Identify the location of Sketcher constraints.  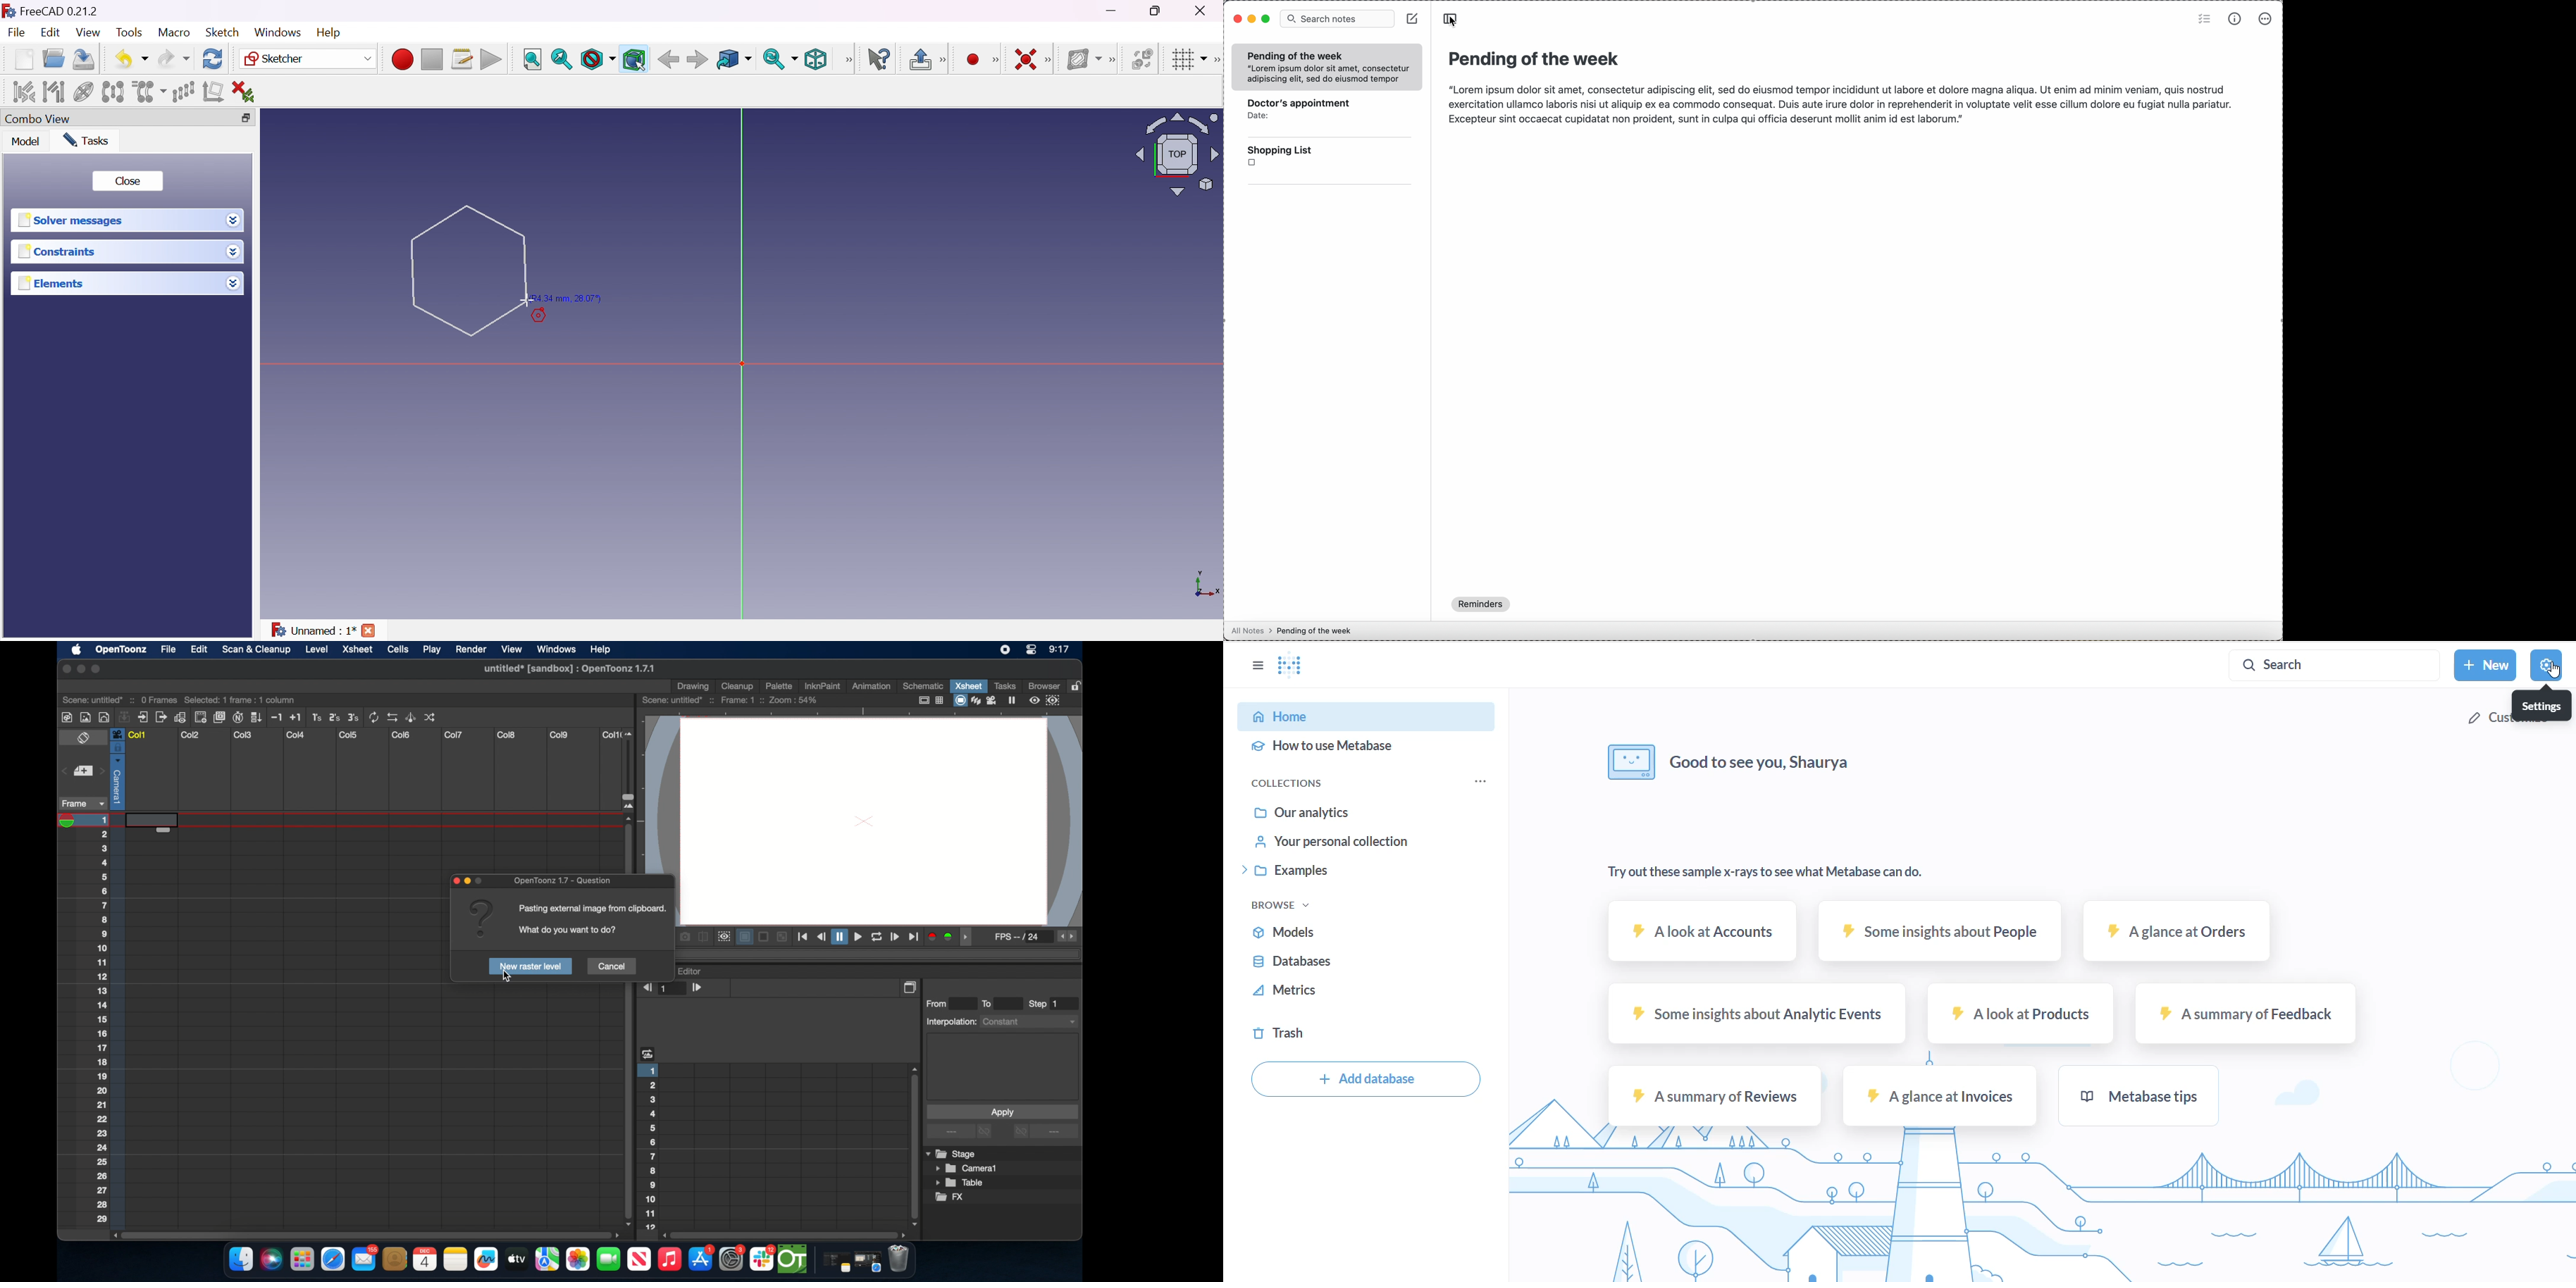
(1051, 61).